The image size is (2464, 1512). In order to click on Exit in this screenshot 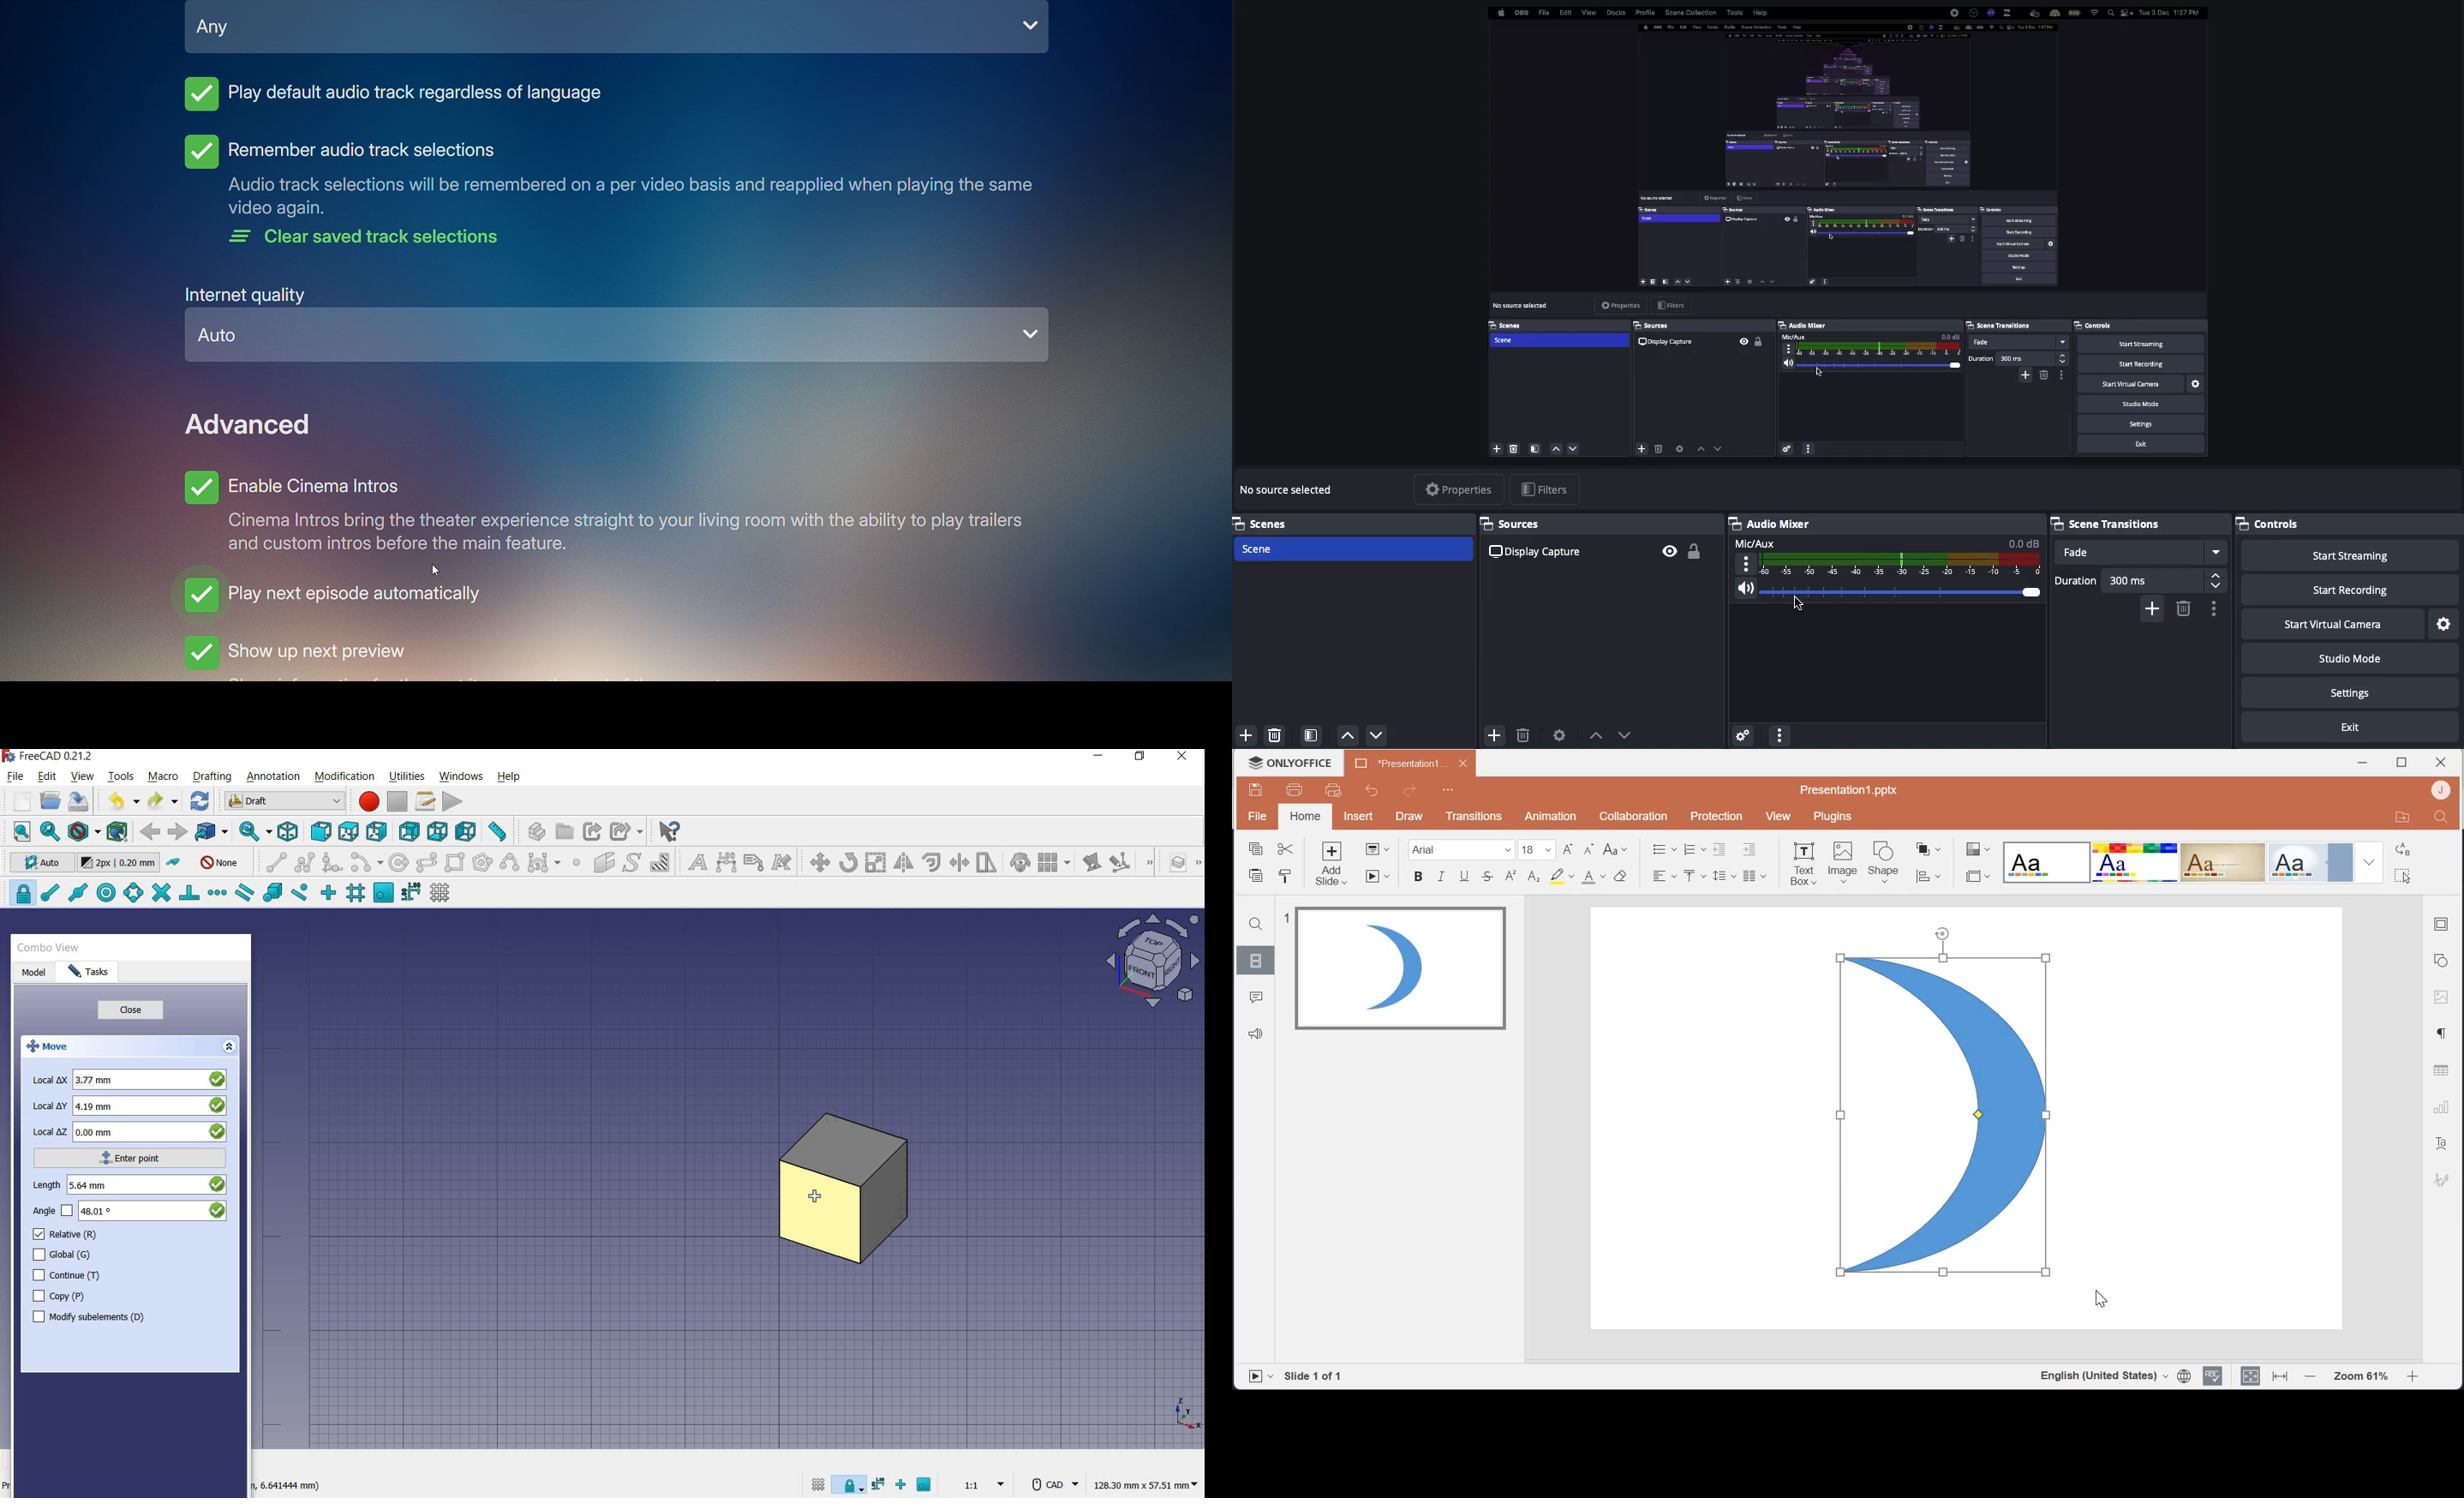, I will do `click(2353, 728)`.